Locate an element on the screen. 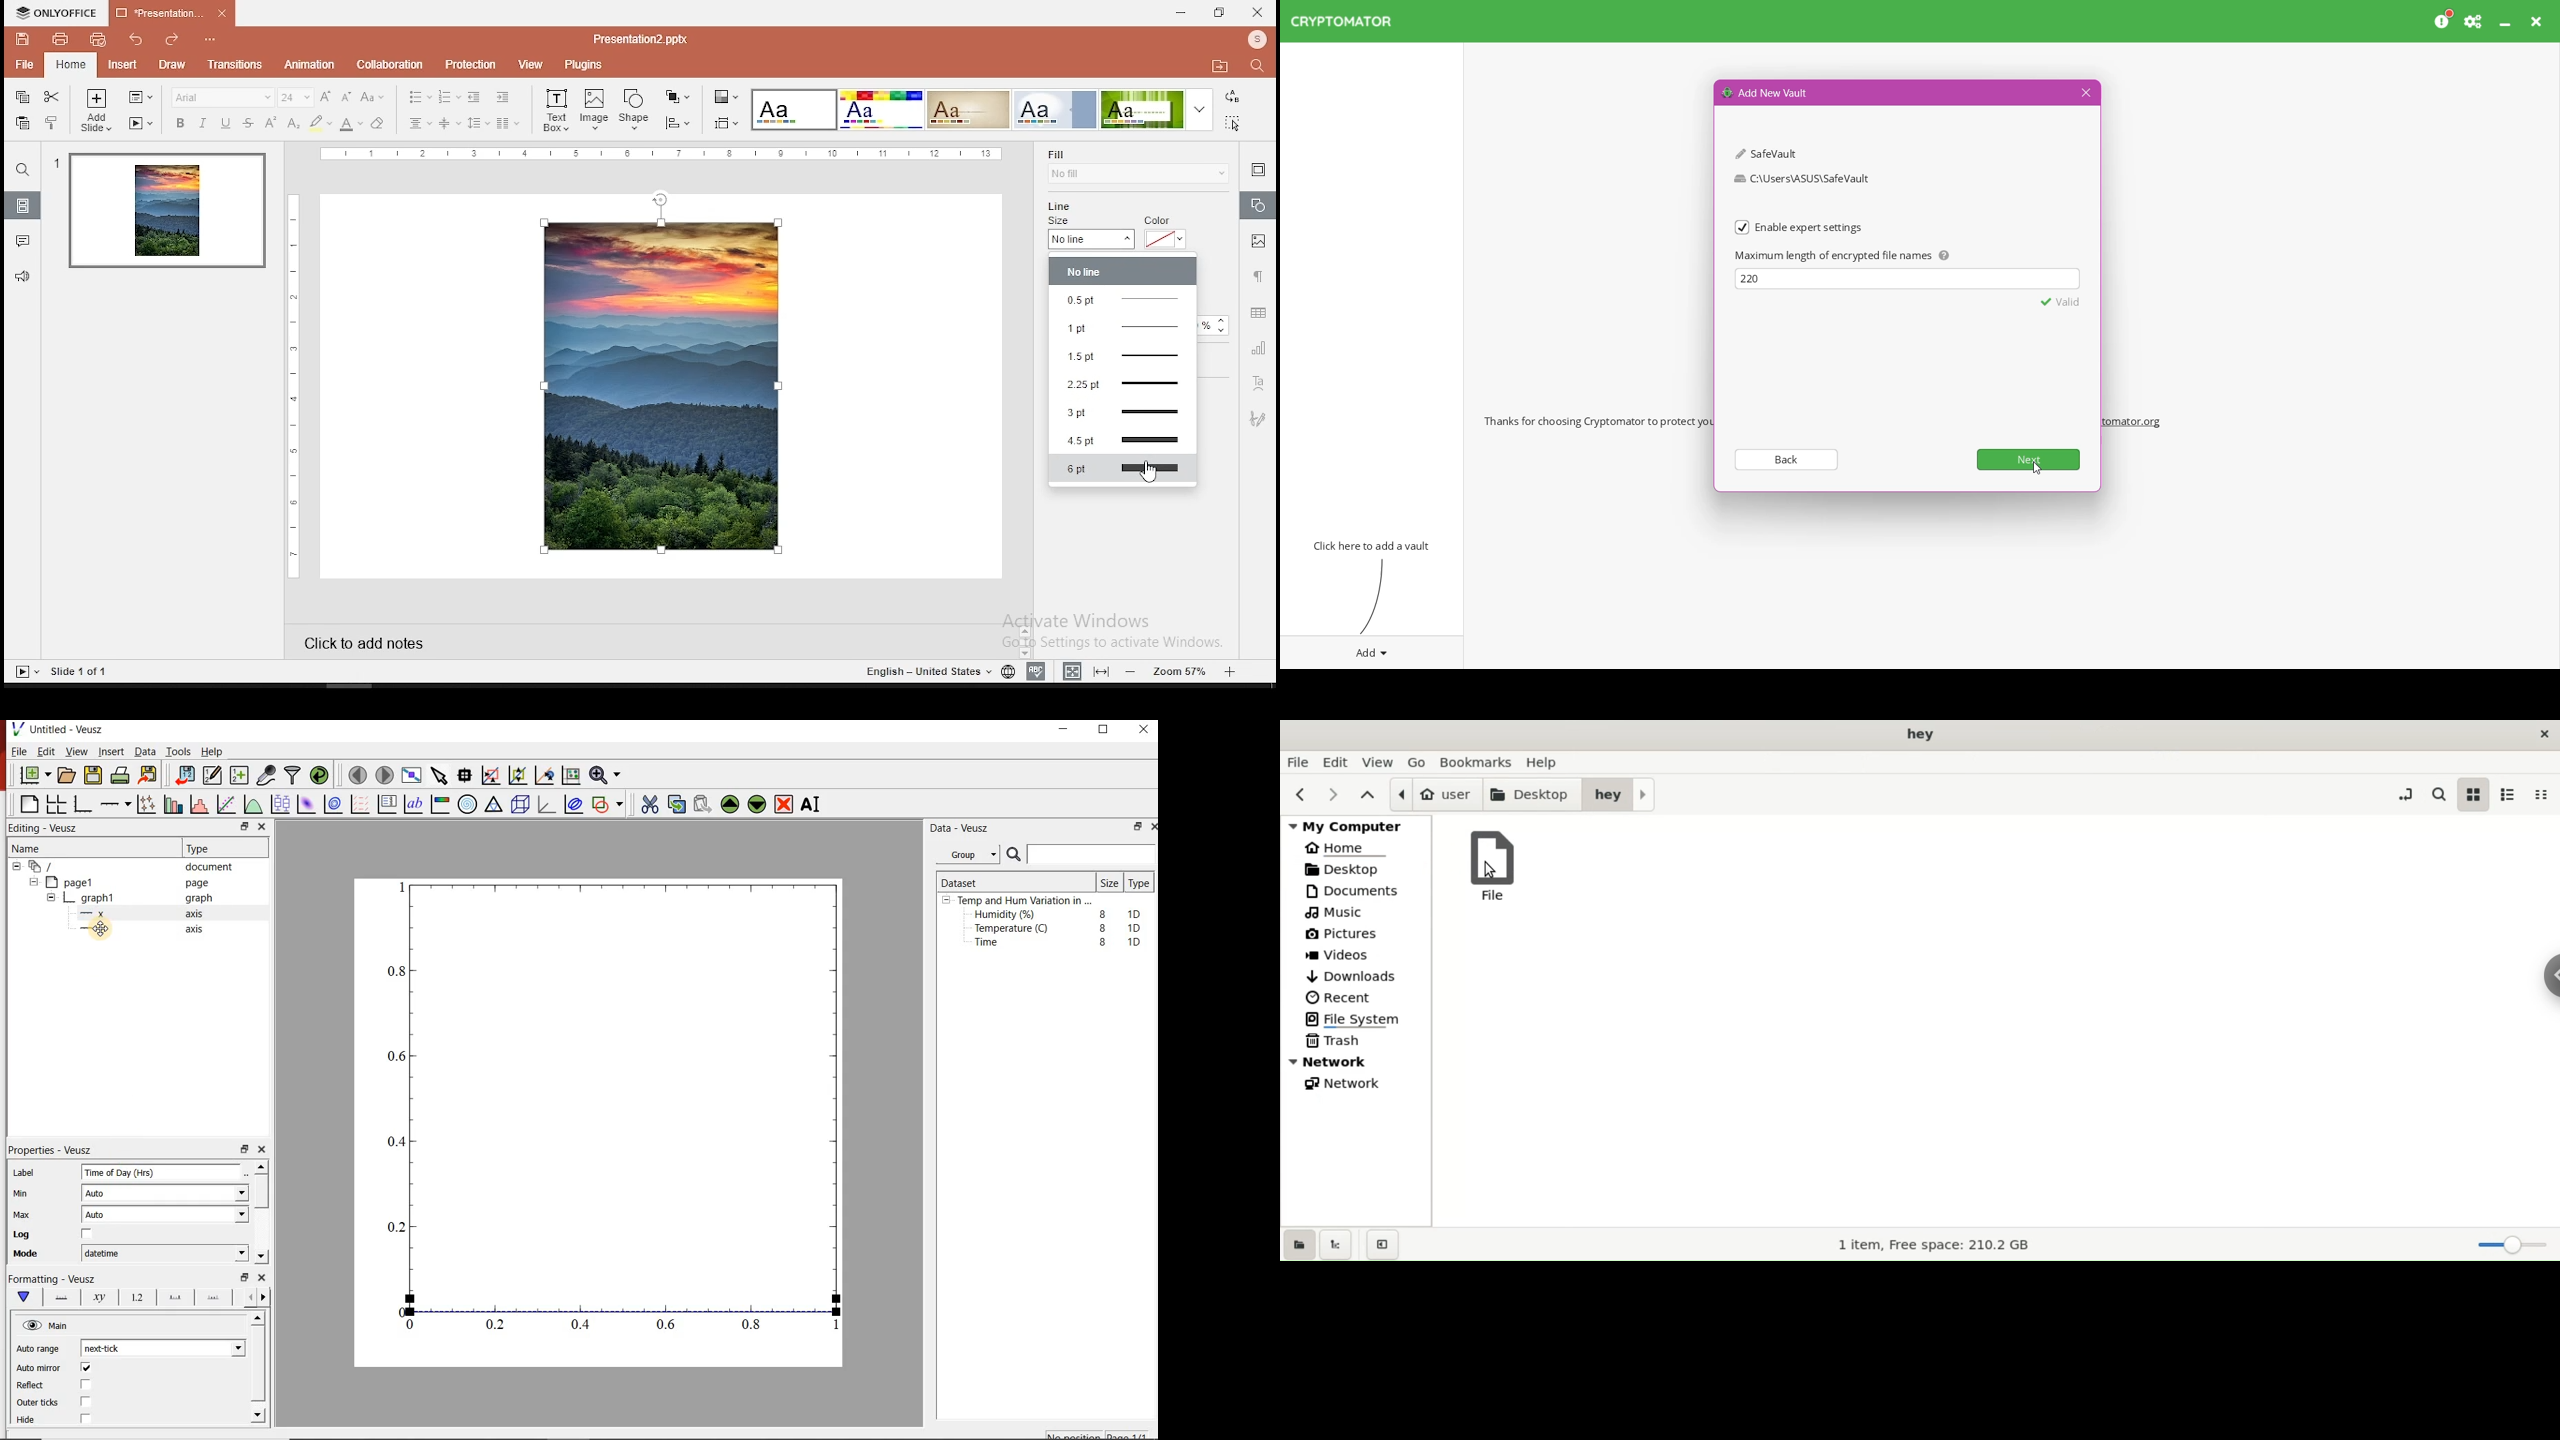 The height and width of the screenshot is (1456, 2576). table settings is located at coordinates (1260, 314).